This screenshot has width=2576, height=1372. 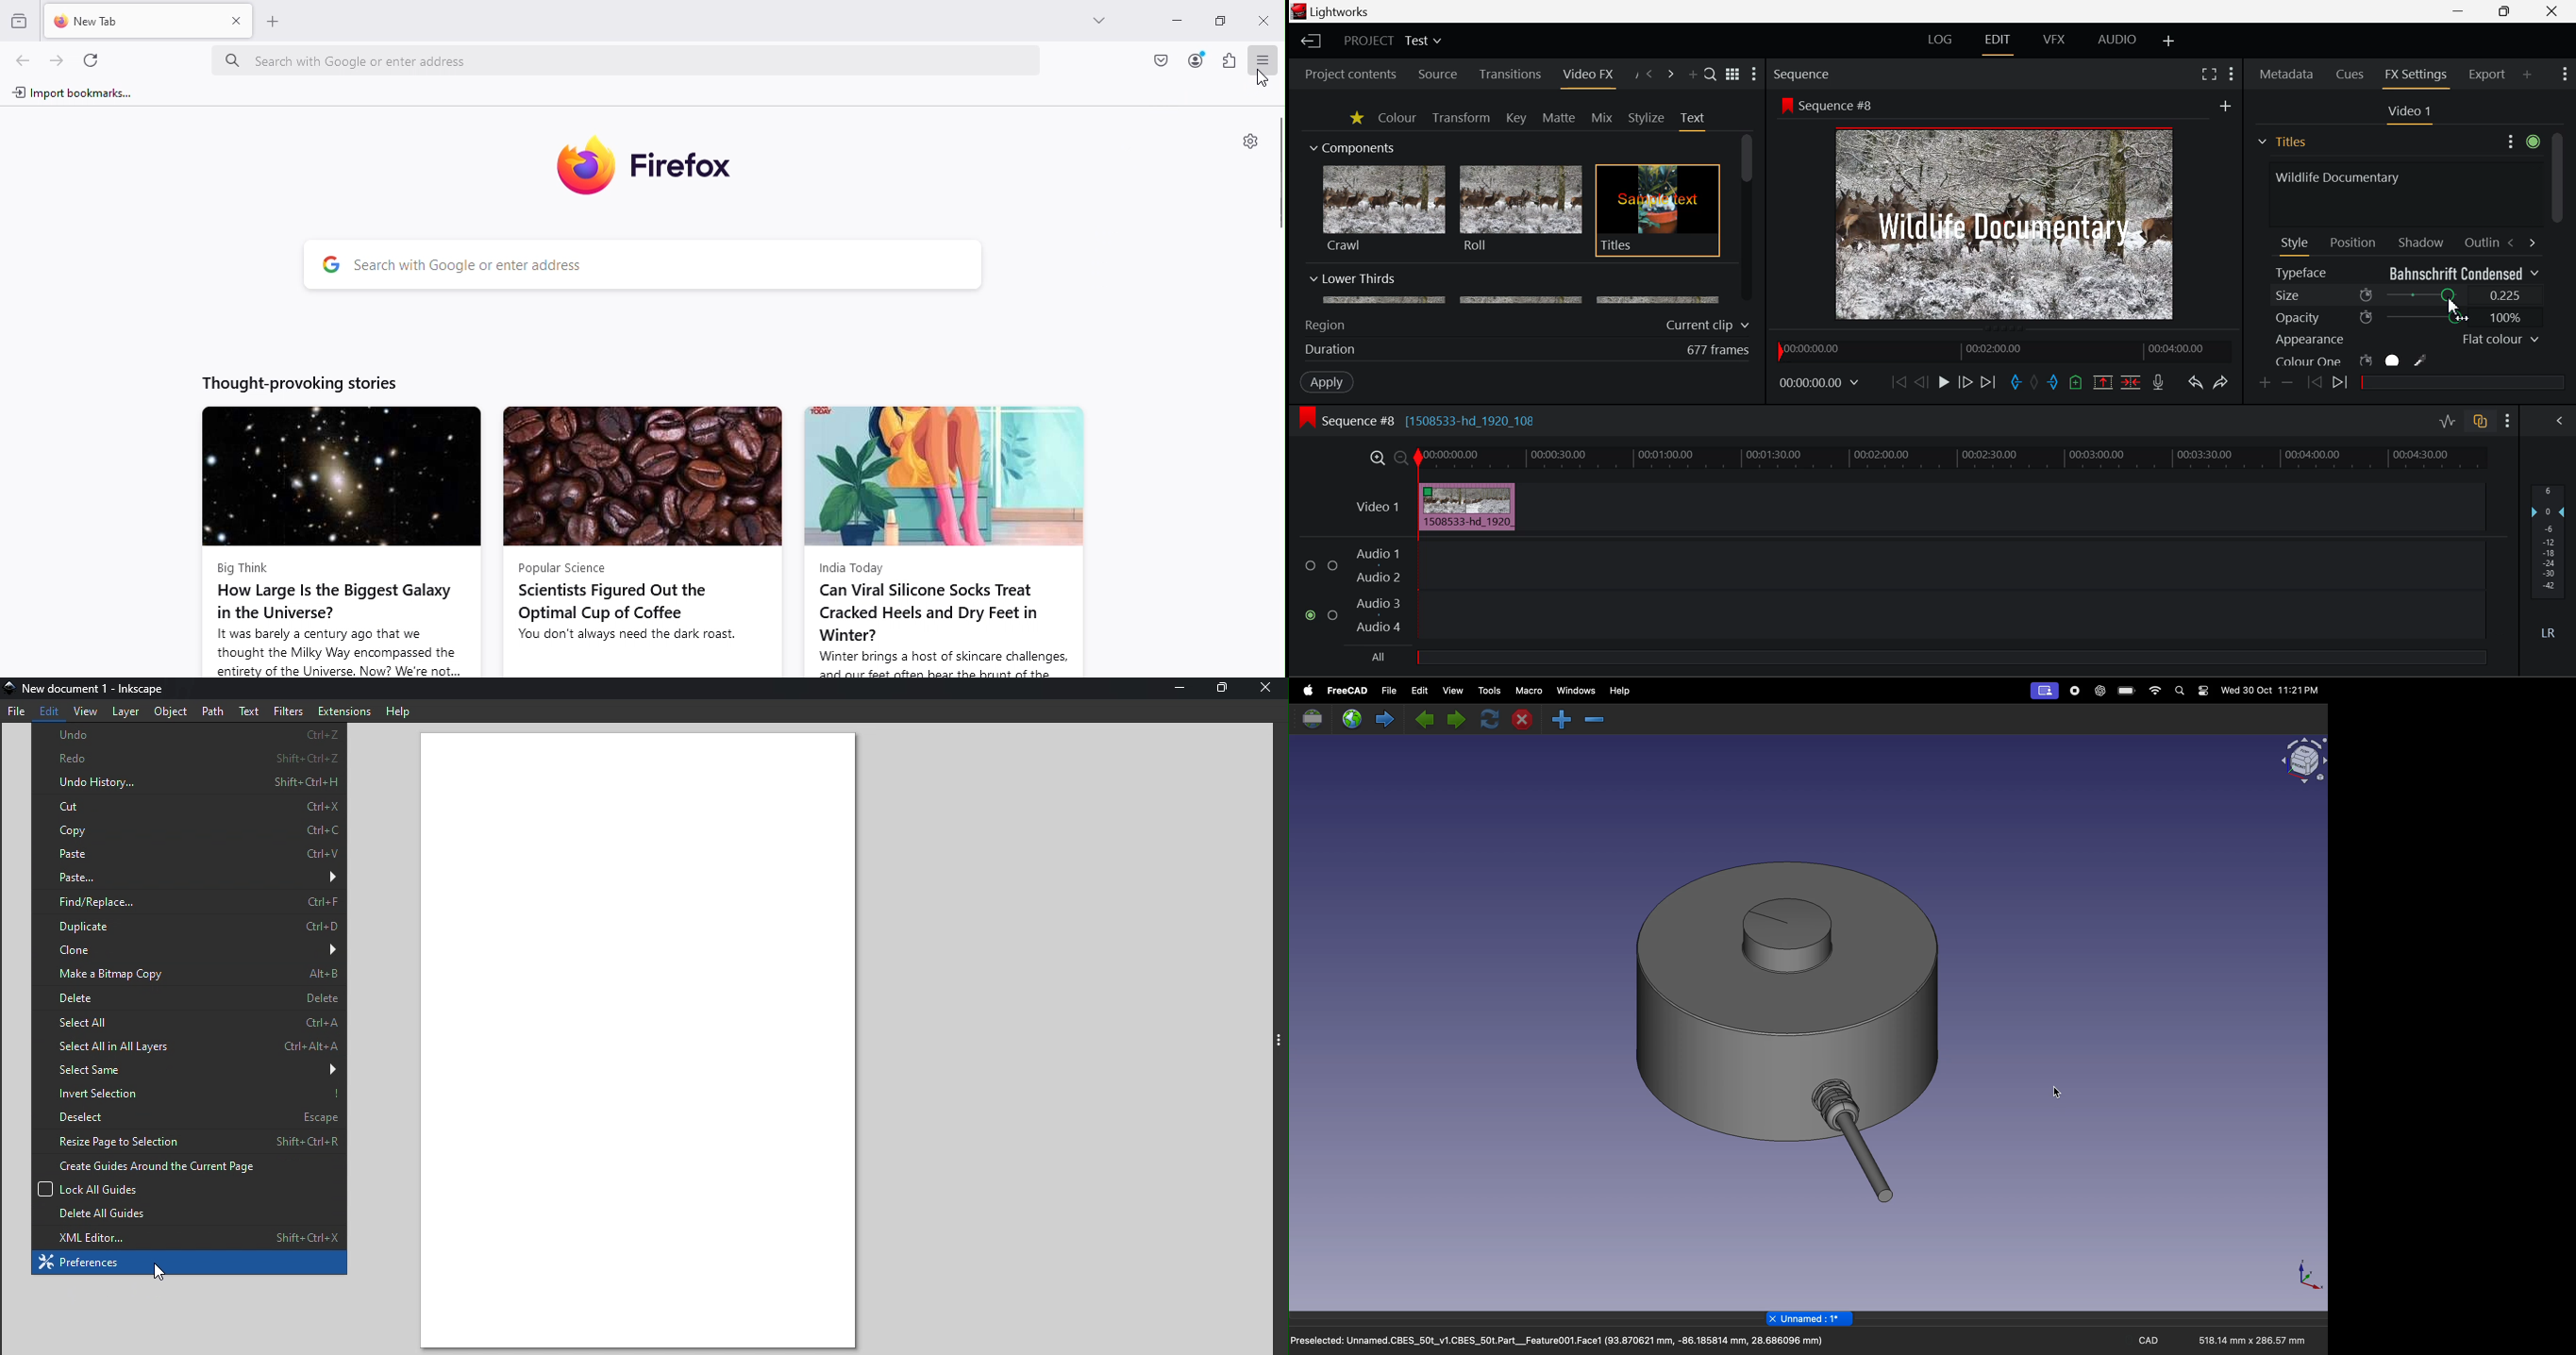 What do you see at coordinates (2282, 142) in the screenshot?
I see `Titles Section` at bounding box center [2282, 142].